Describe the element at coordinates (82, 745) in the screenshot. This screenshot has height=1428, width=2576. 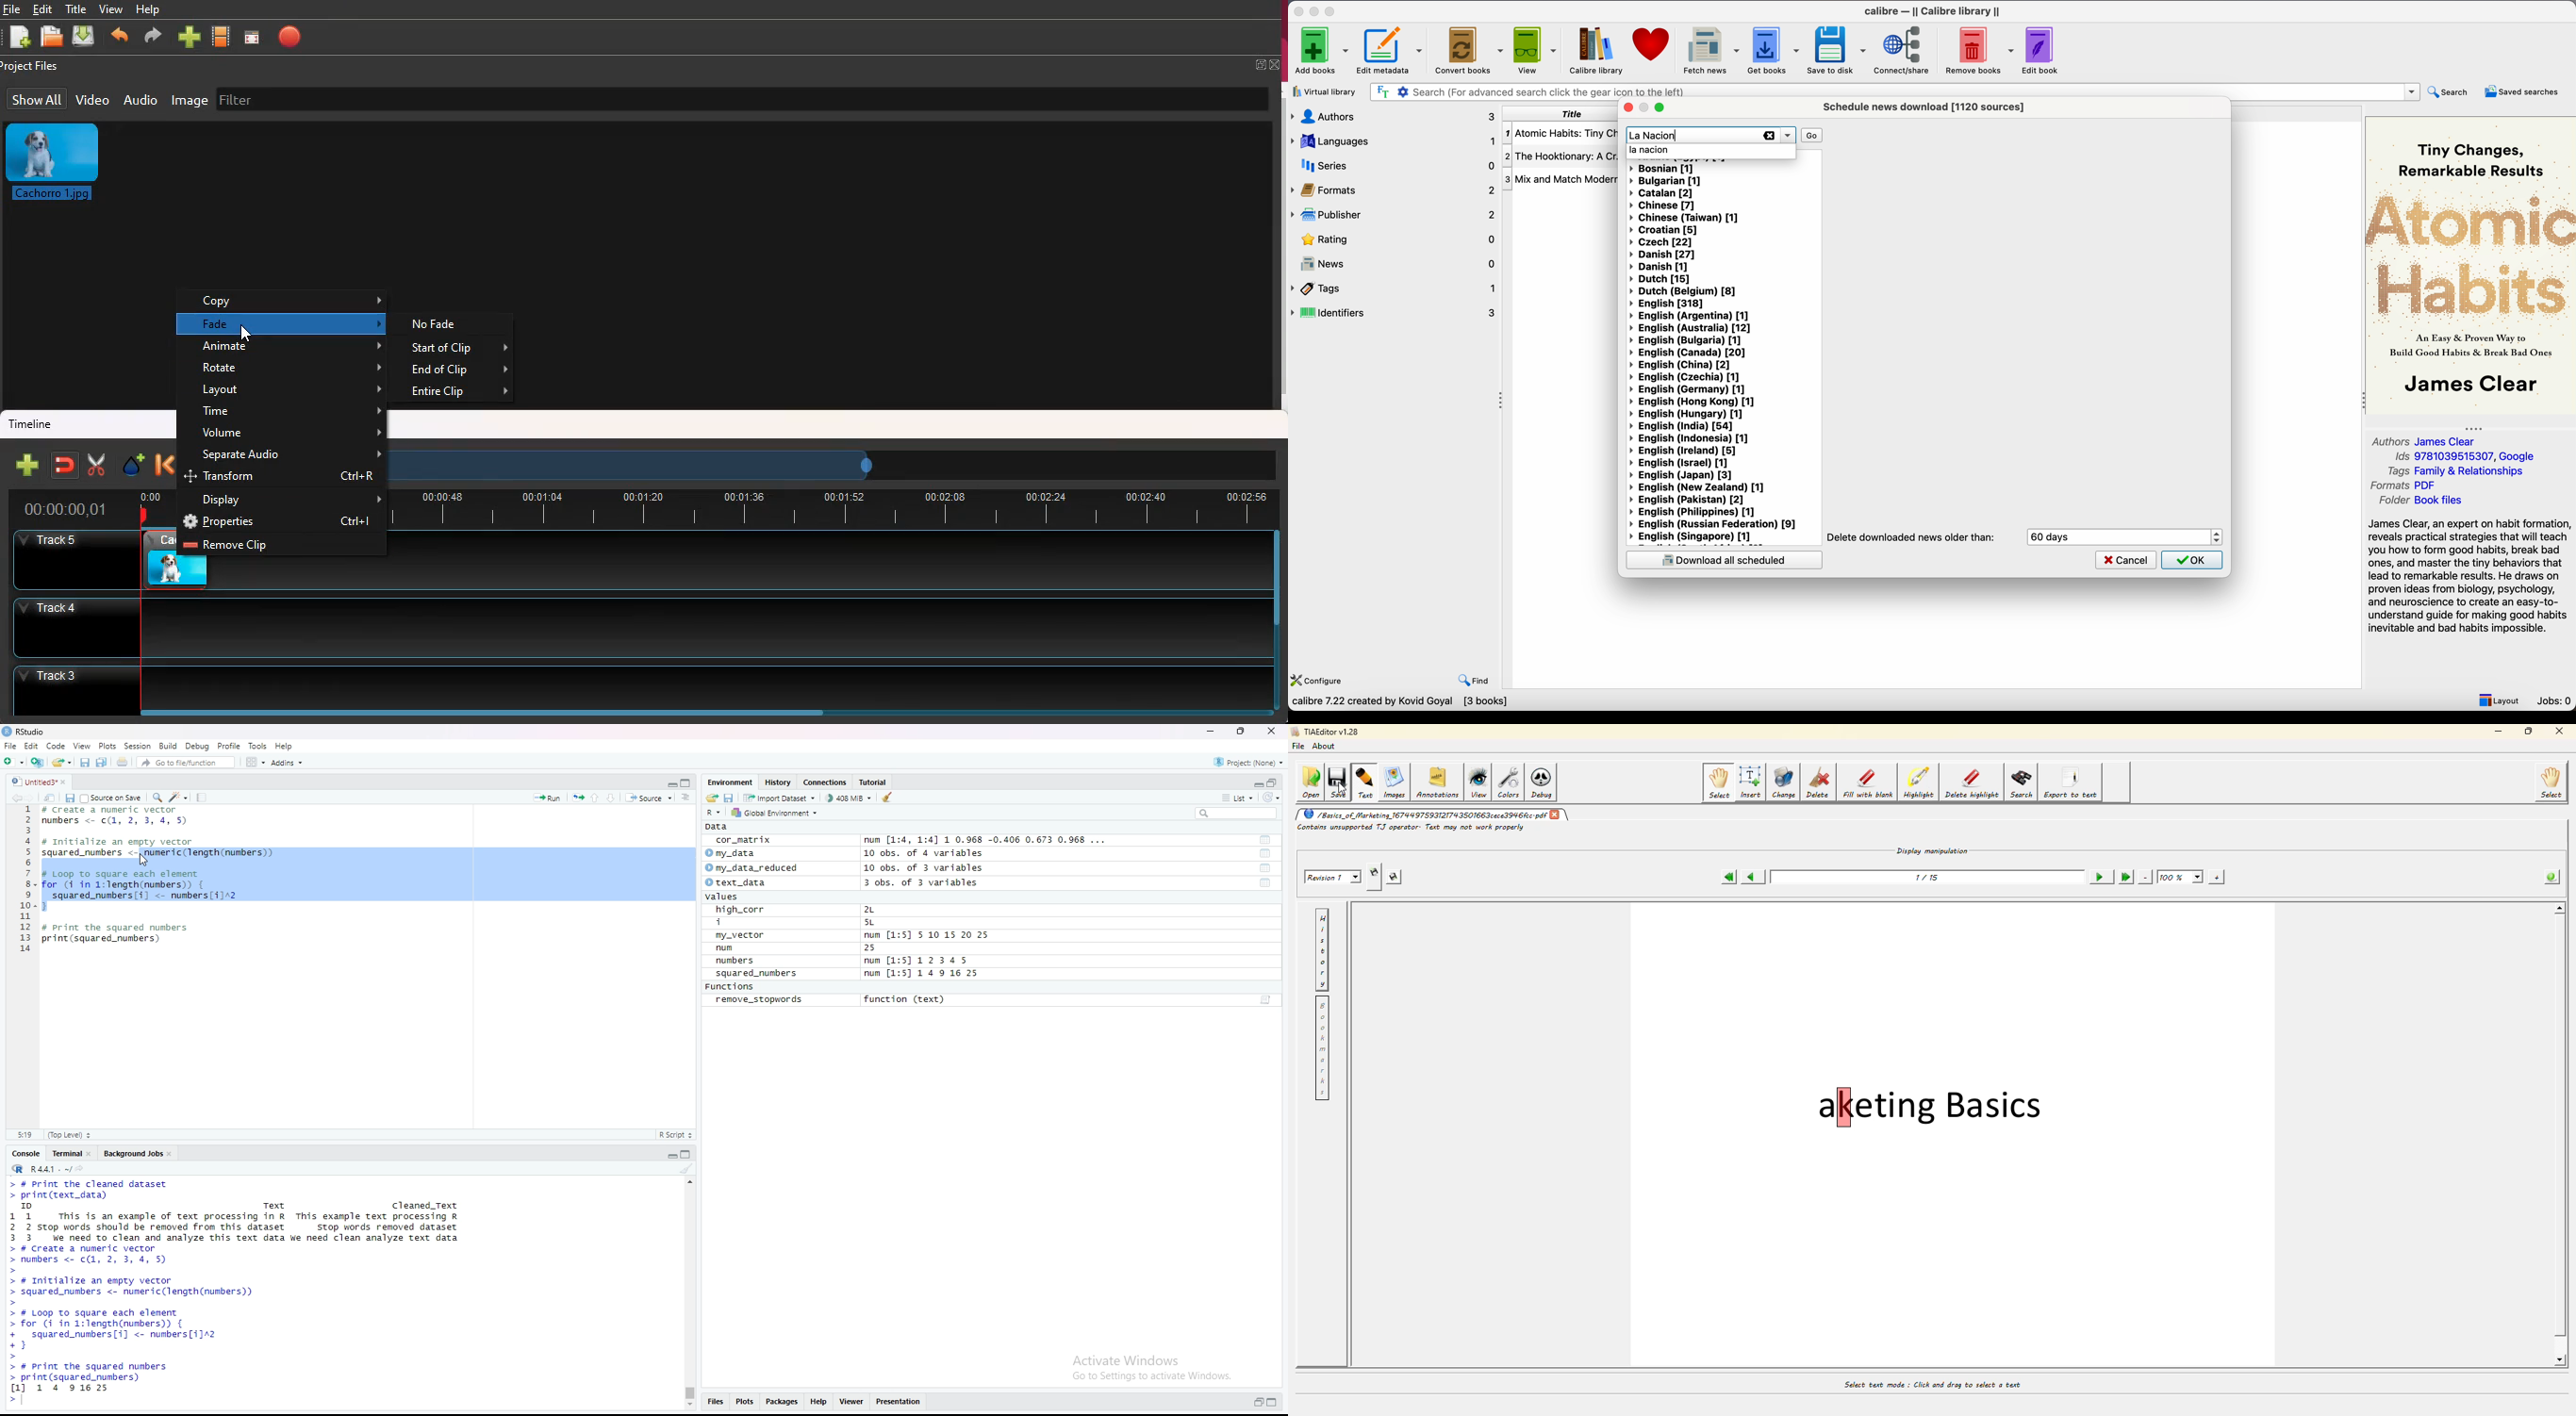
I see `View` at that location.